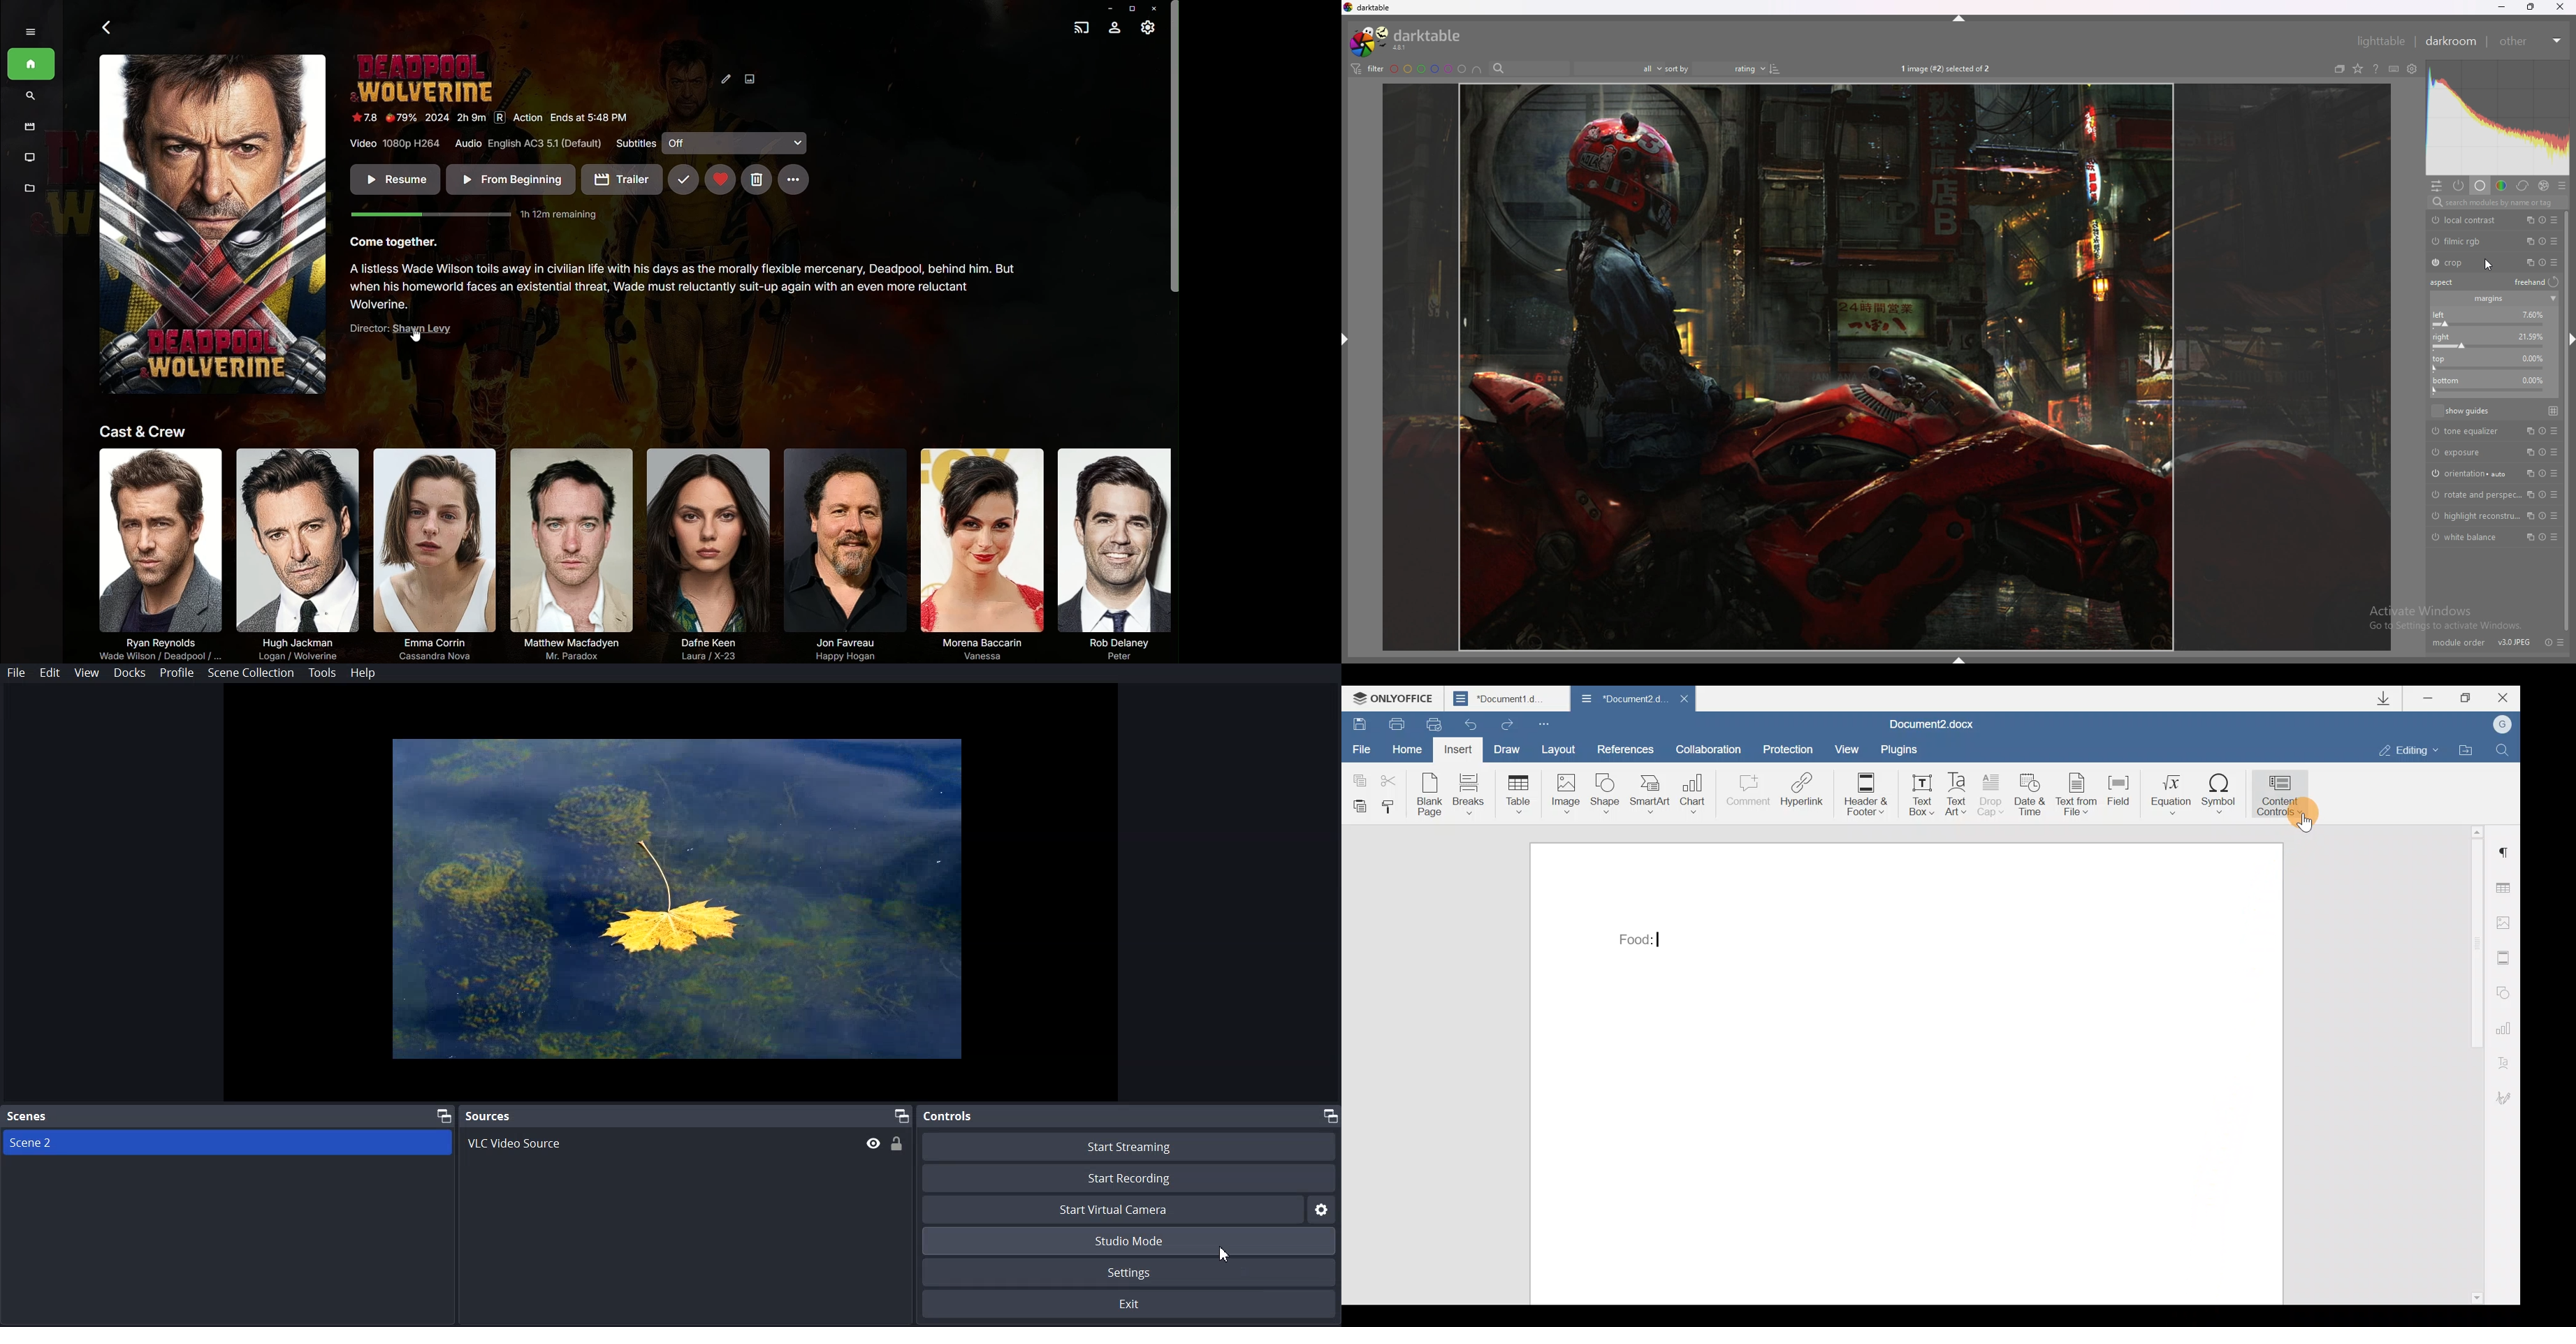  Describe the element at coordinates (85, 1145) in the screenshot. I see `Scene` at that location.